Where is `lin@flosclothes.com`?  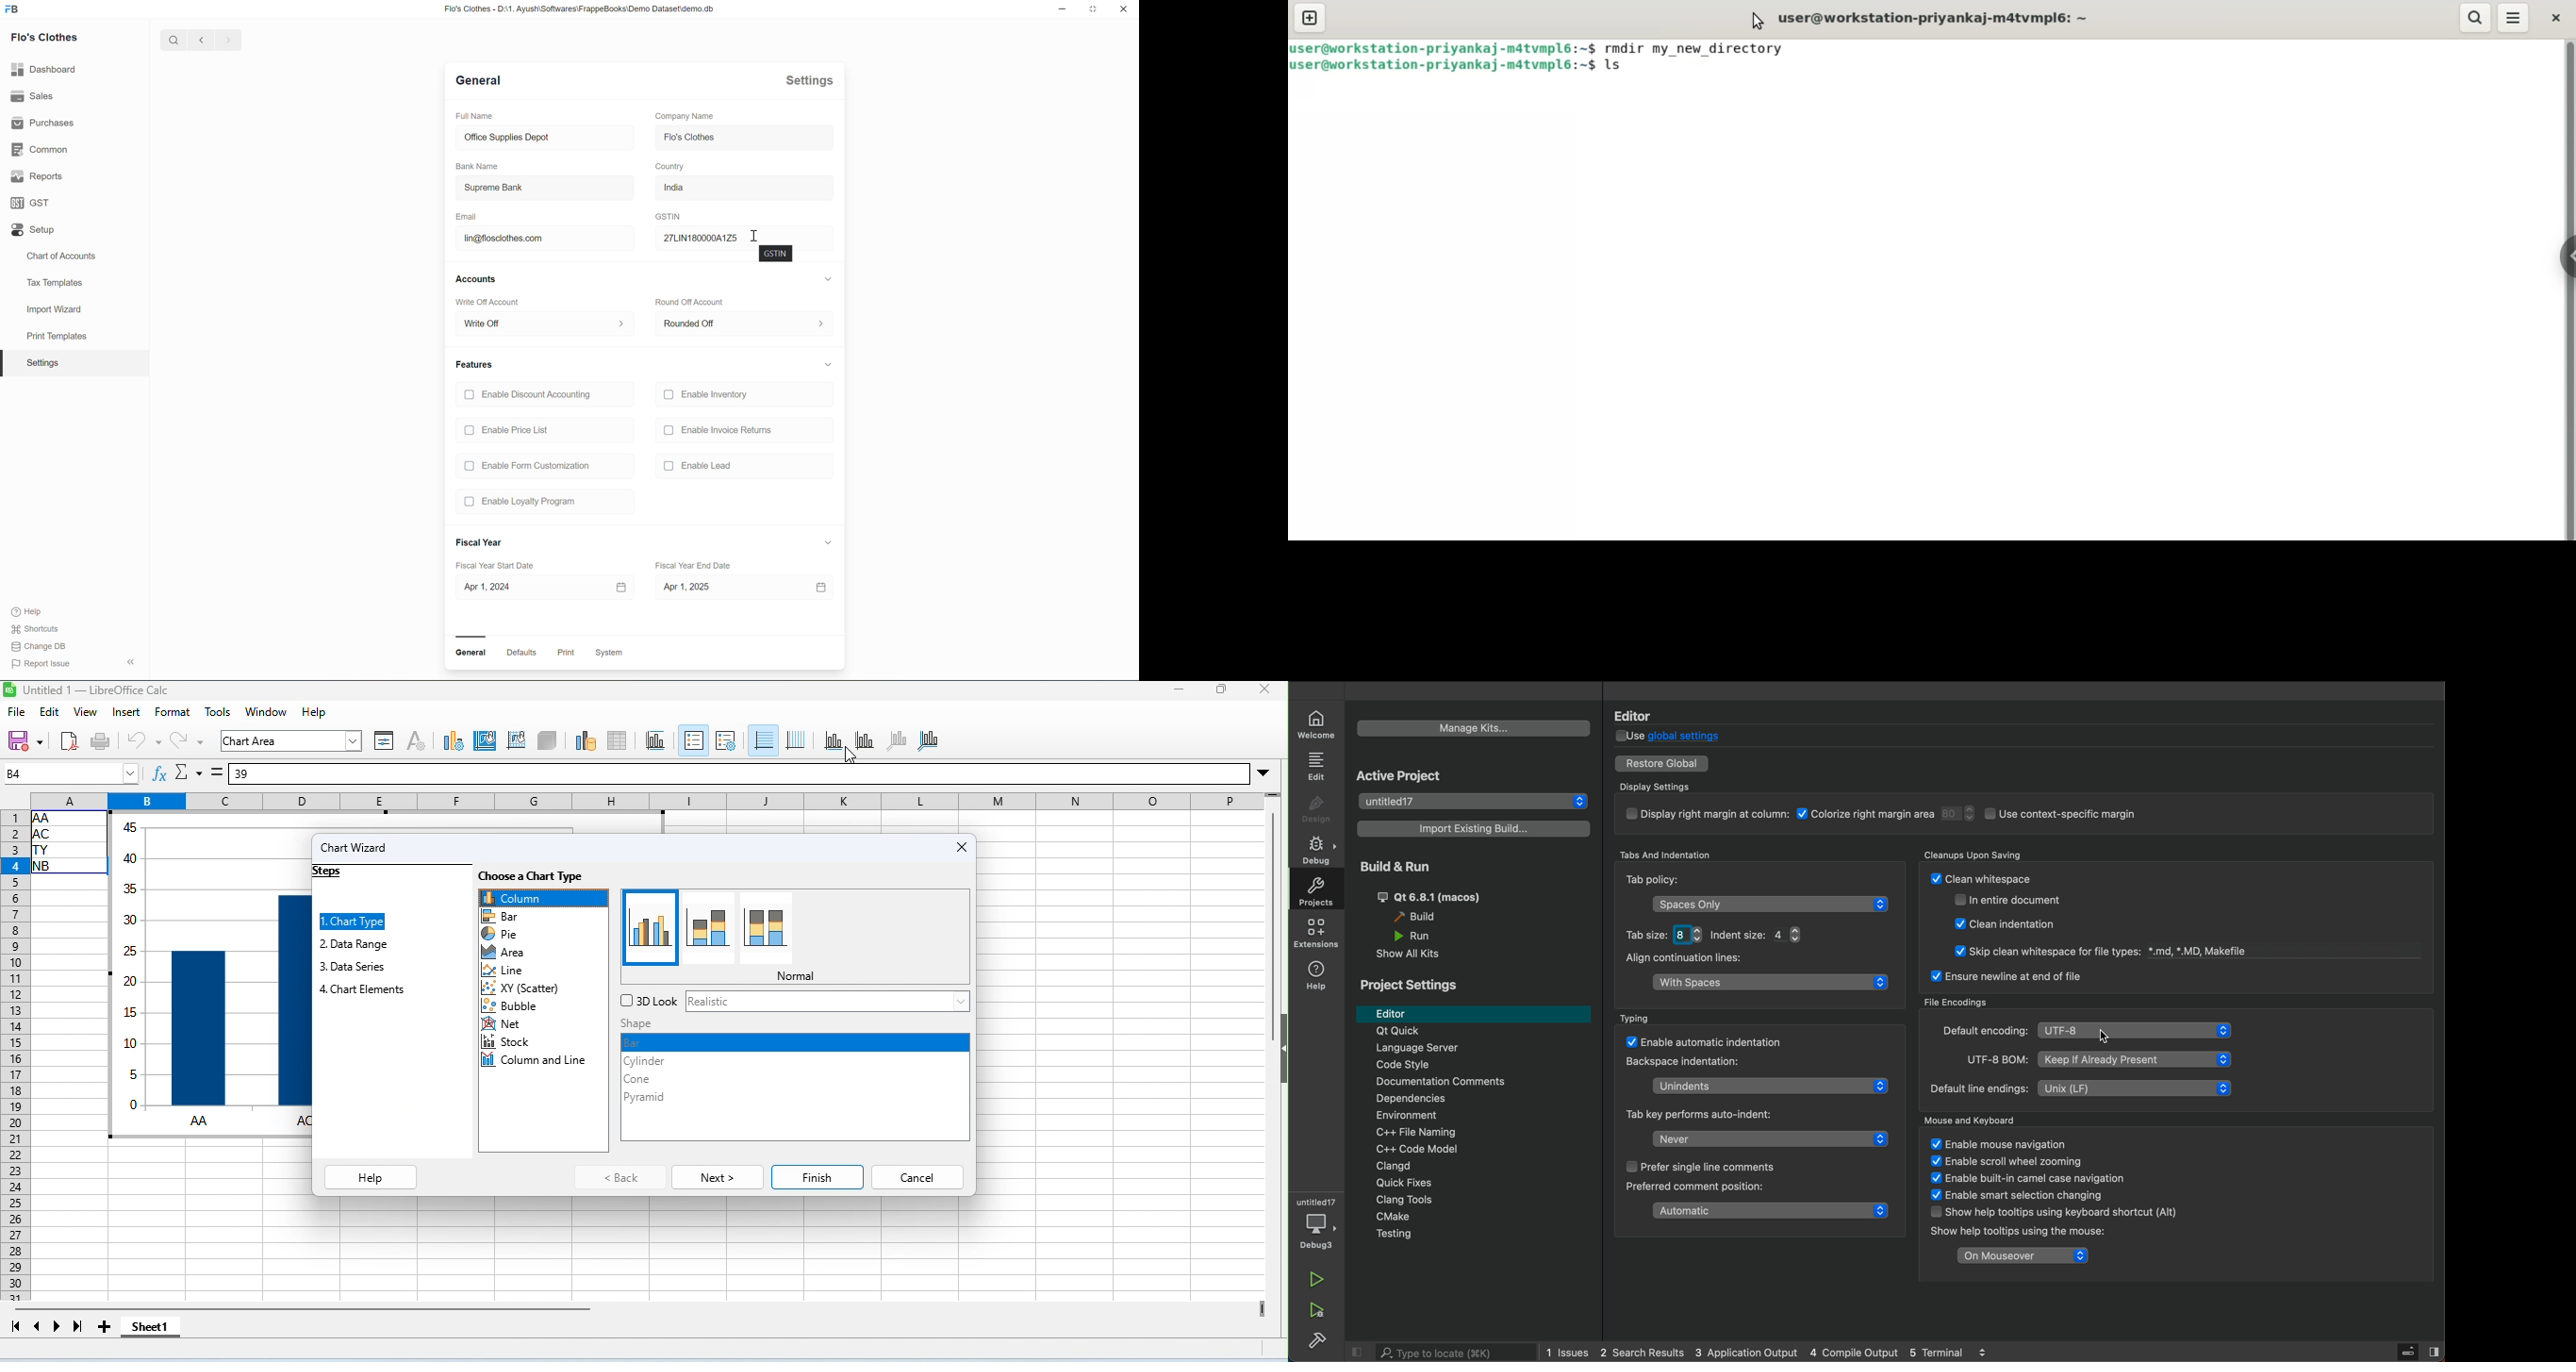
lin@flosclothes.com is located at coordinates (545, 239).